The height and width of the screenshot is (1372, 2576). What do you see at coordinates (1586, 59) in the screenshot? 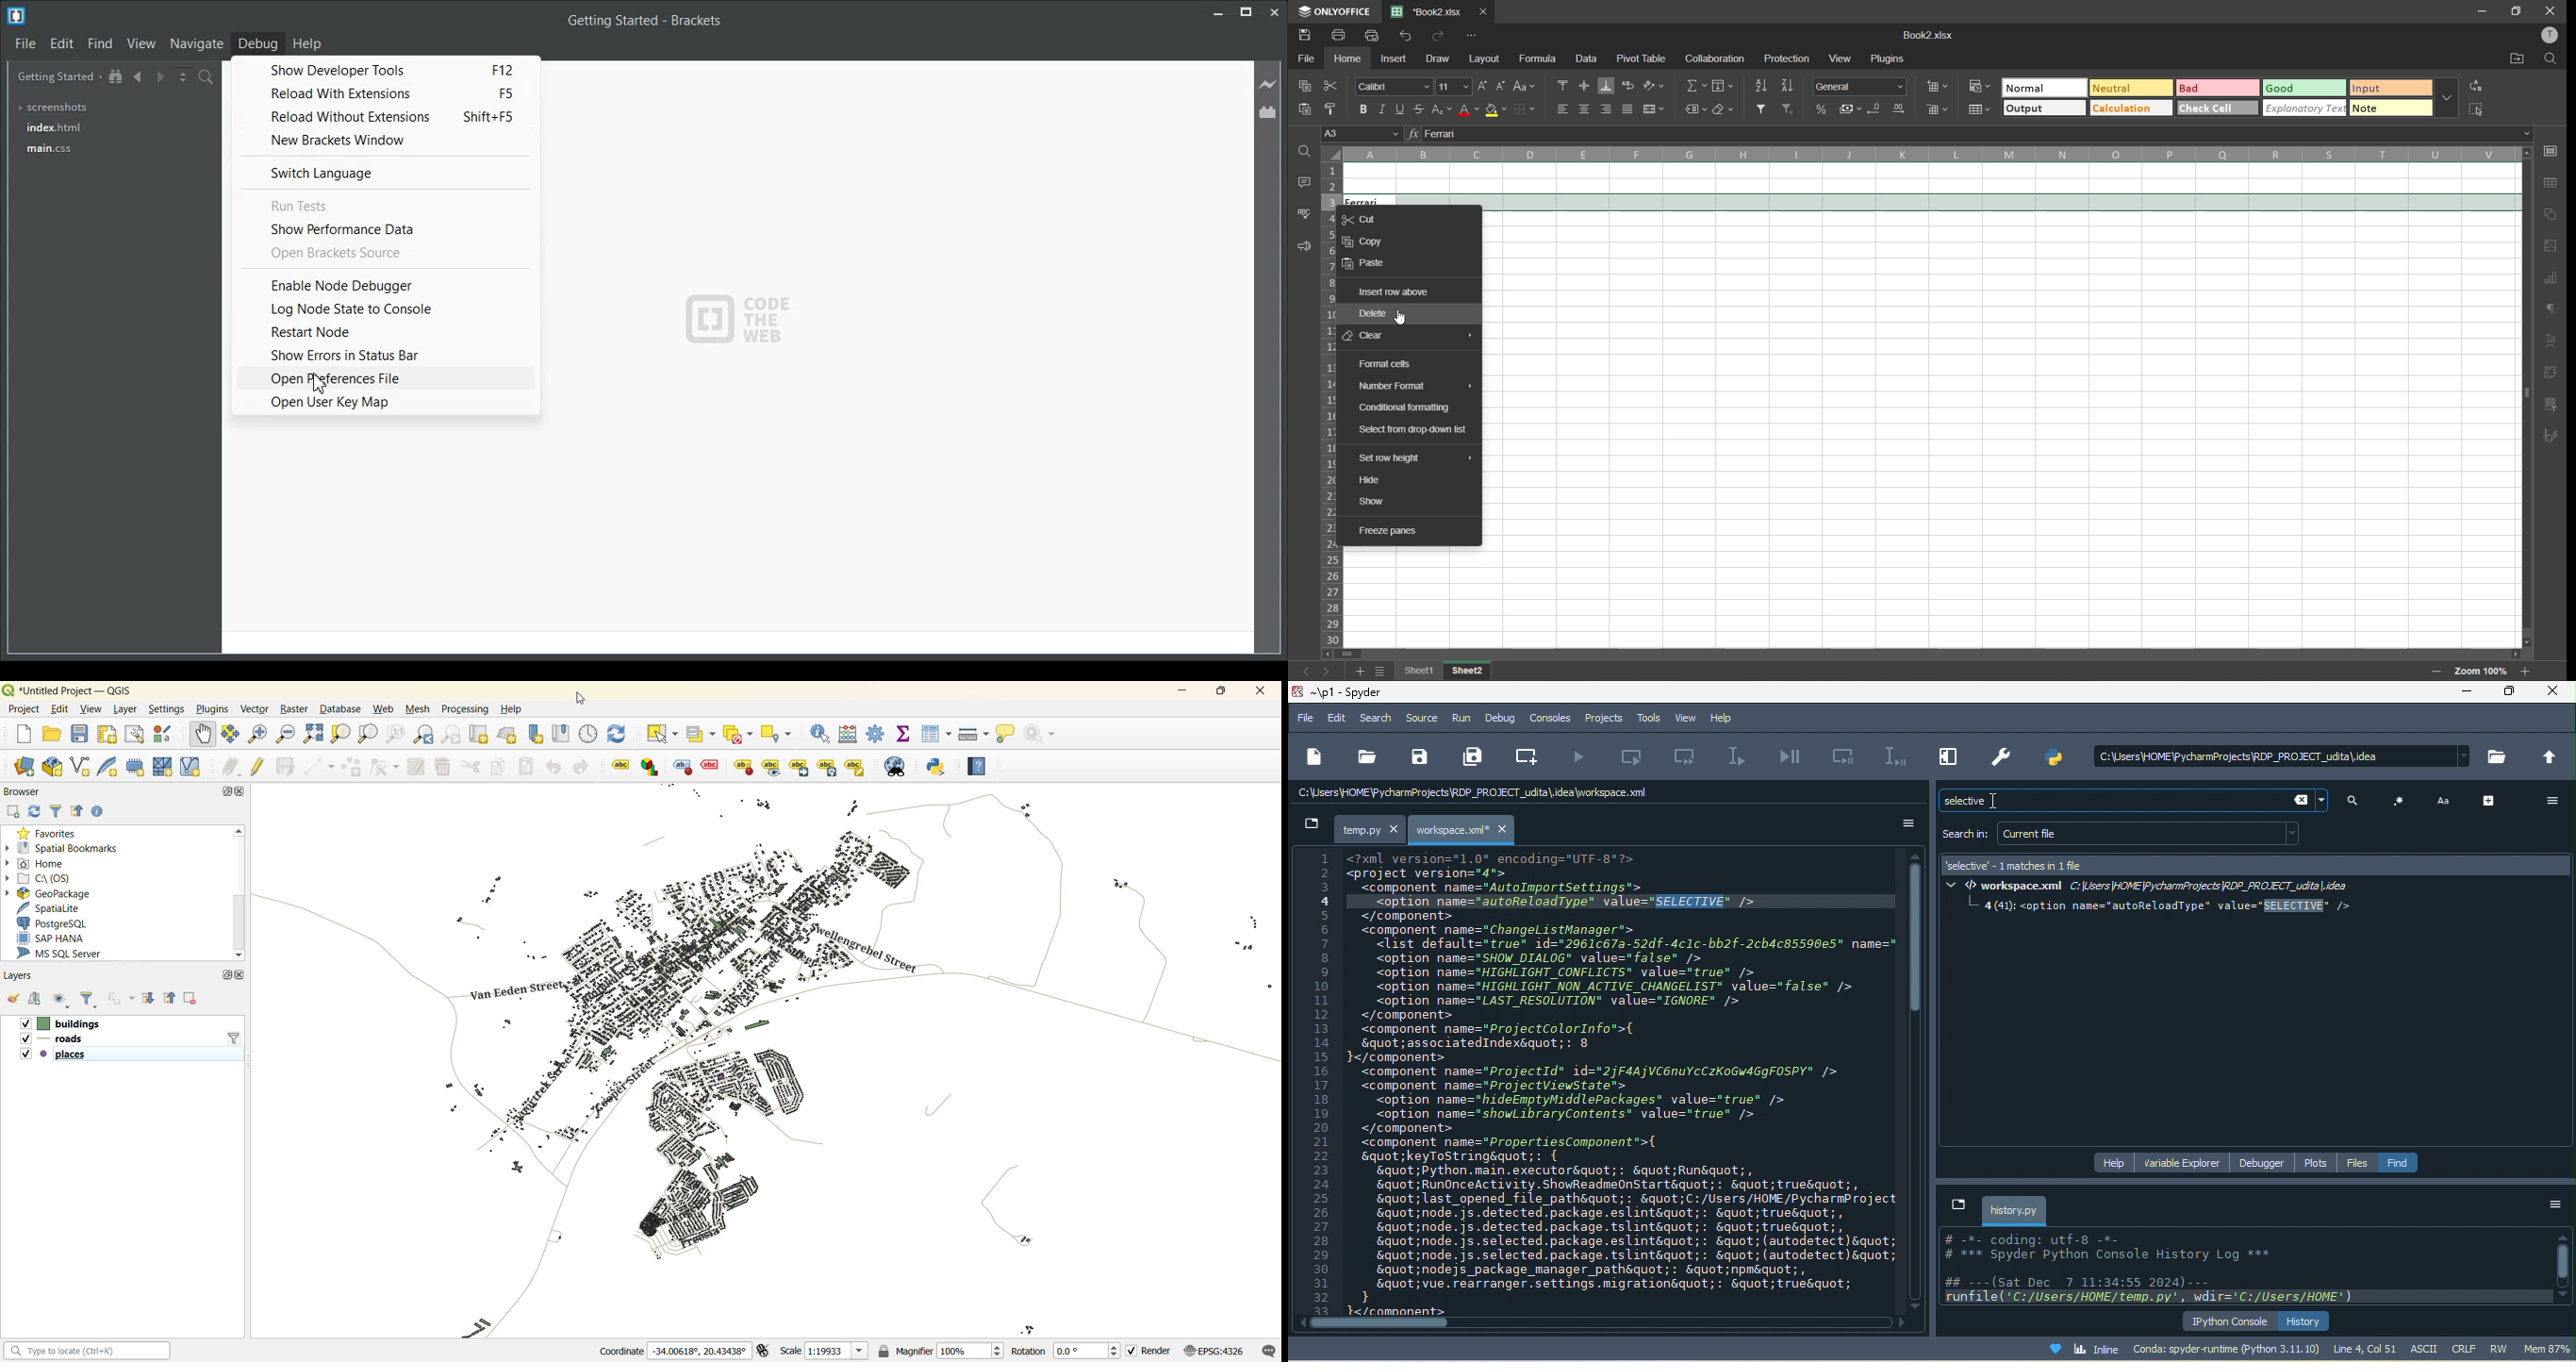
I see `data` at bounding box center [1586, 59].